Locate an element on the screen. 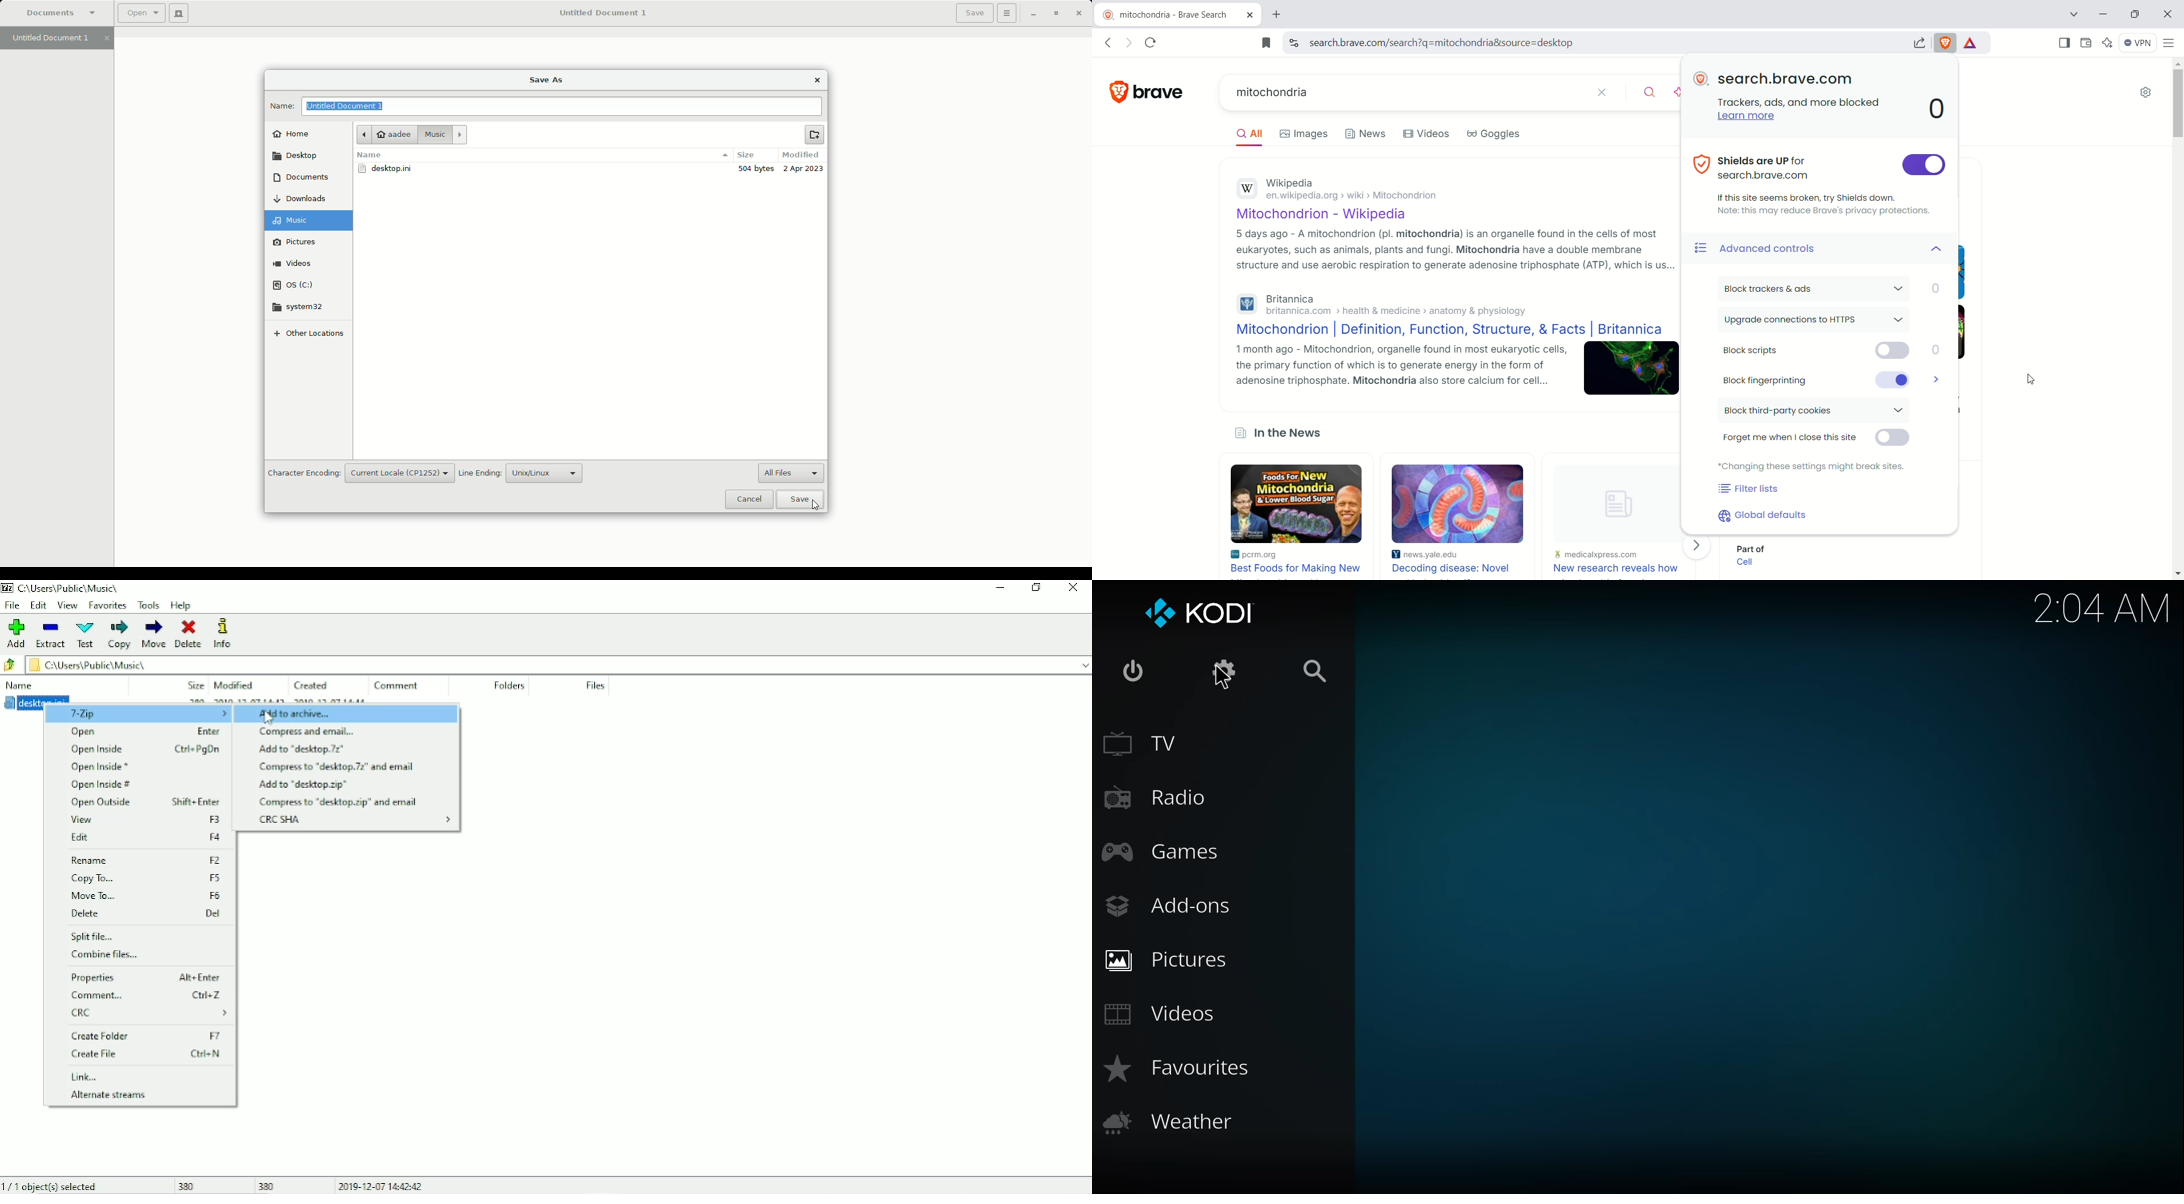 The image size is (2184, 1204). Combine files is located at coordinates (108, 955).